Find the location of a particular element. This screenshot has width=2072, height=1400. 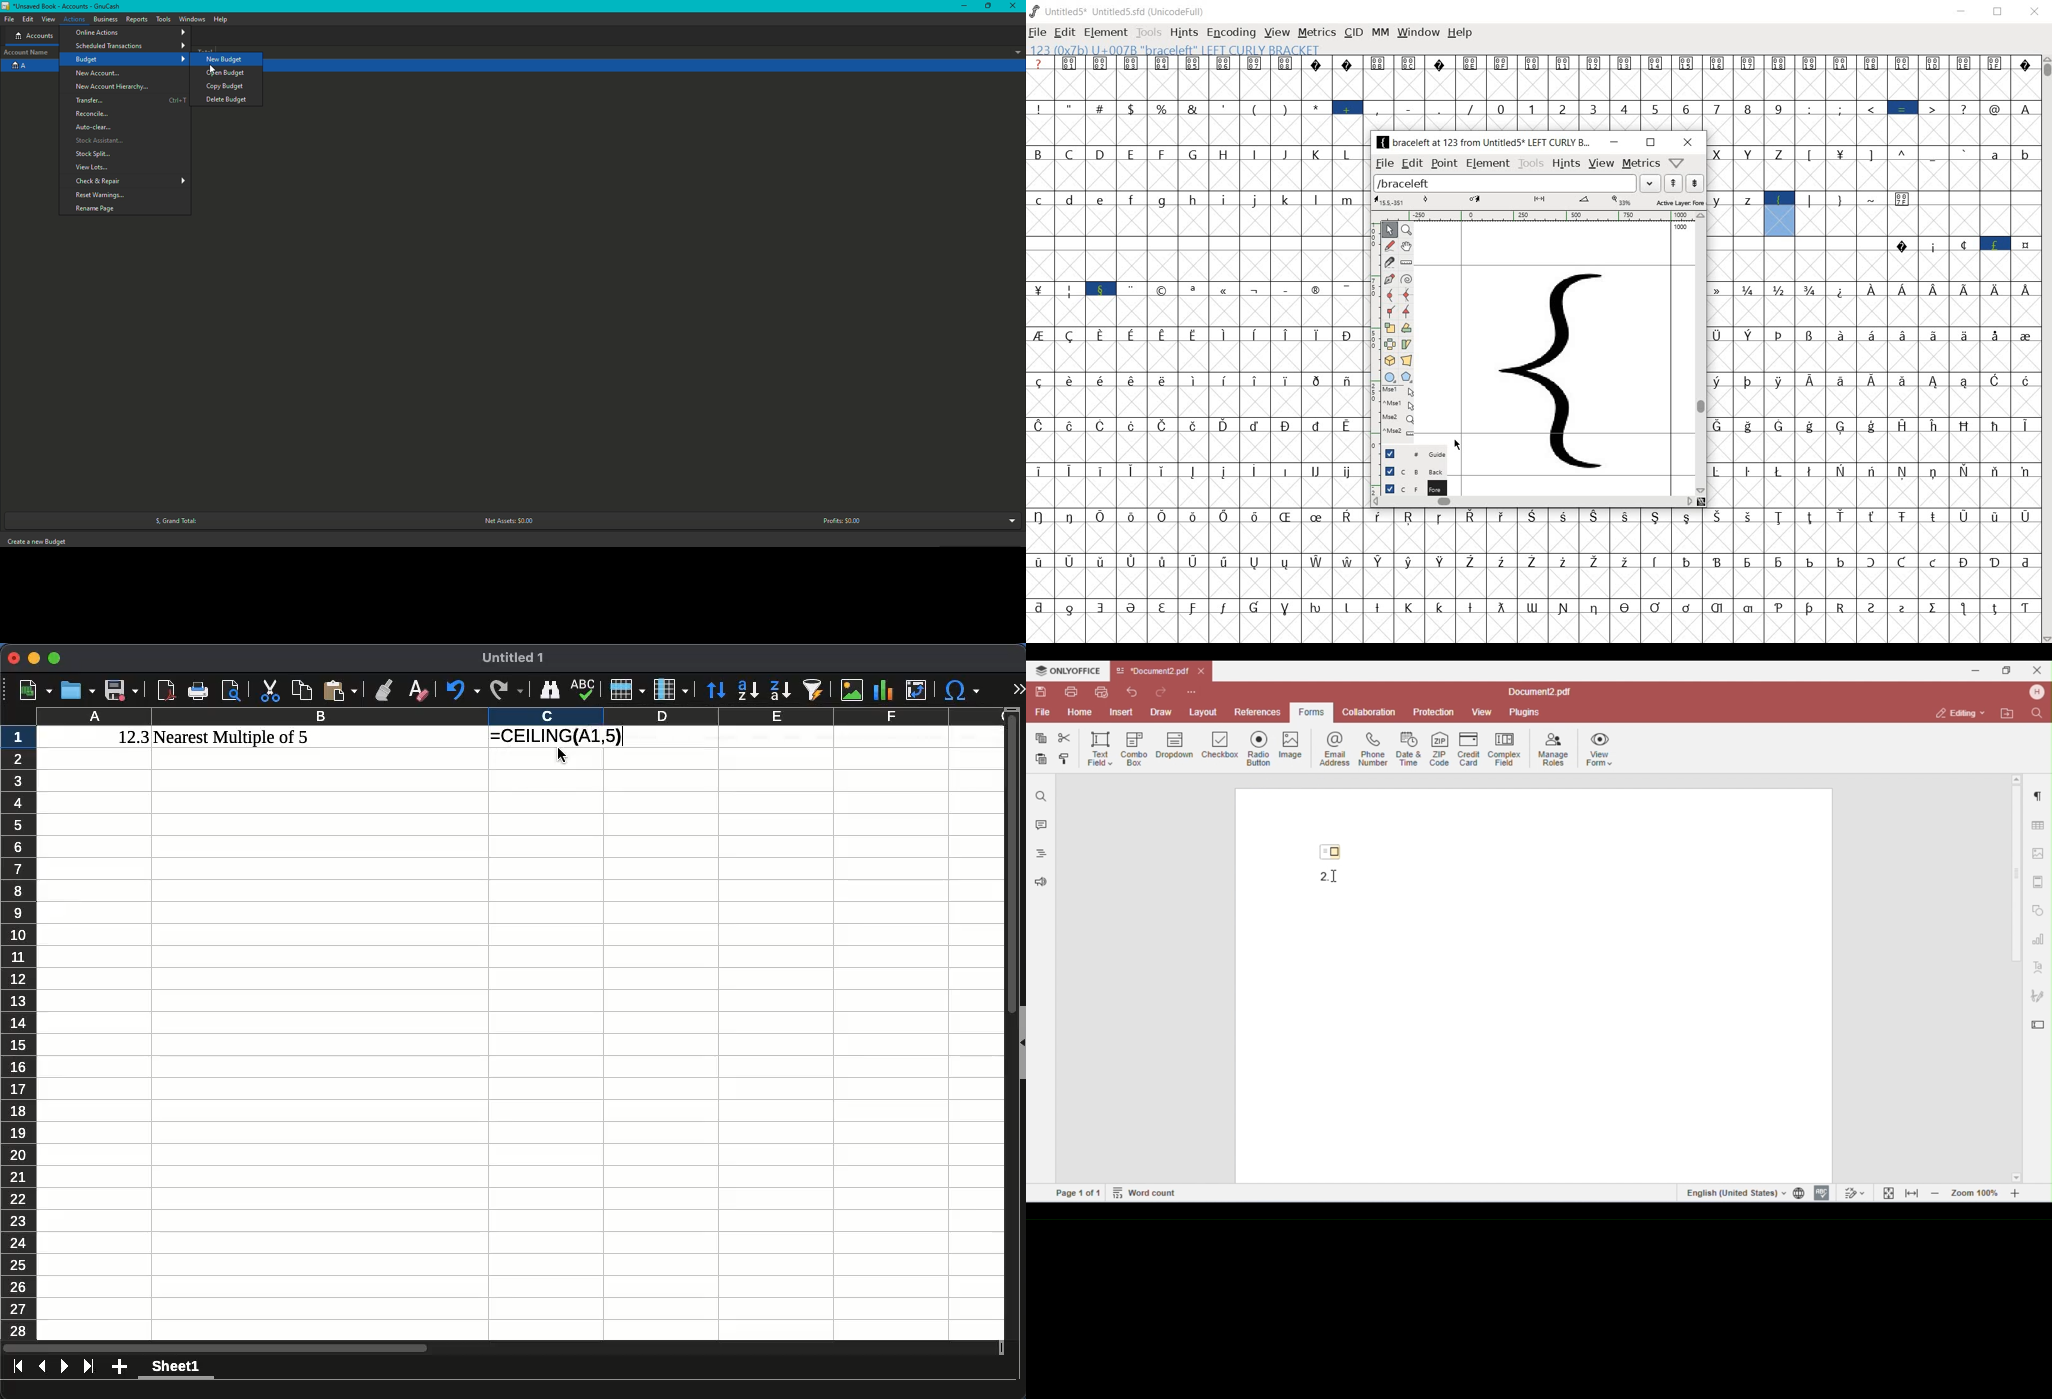

special character is located at coordinates (961, 690).